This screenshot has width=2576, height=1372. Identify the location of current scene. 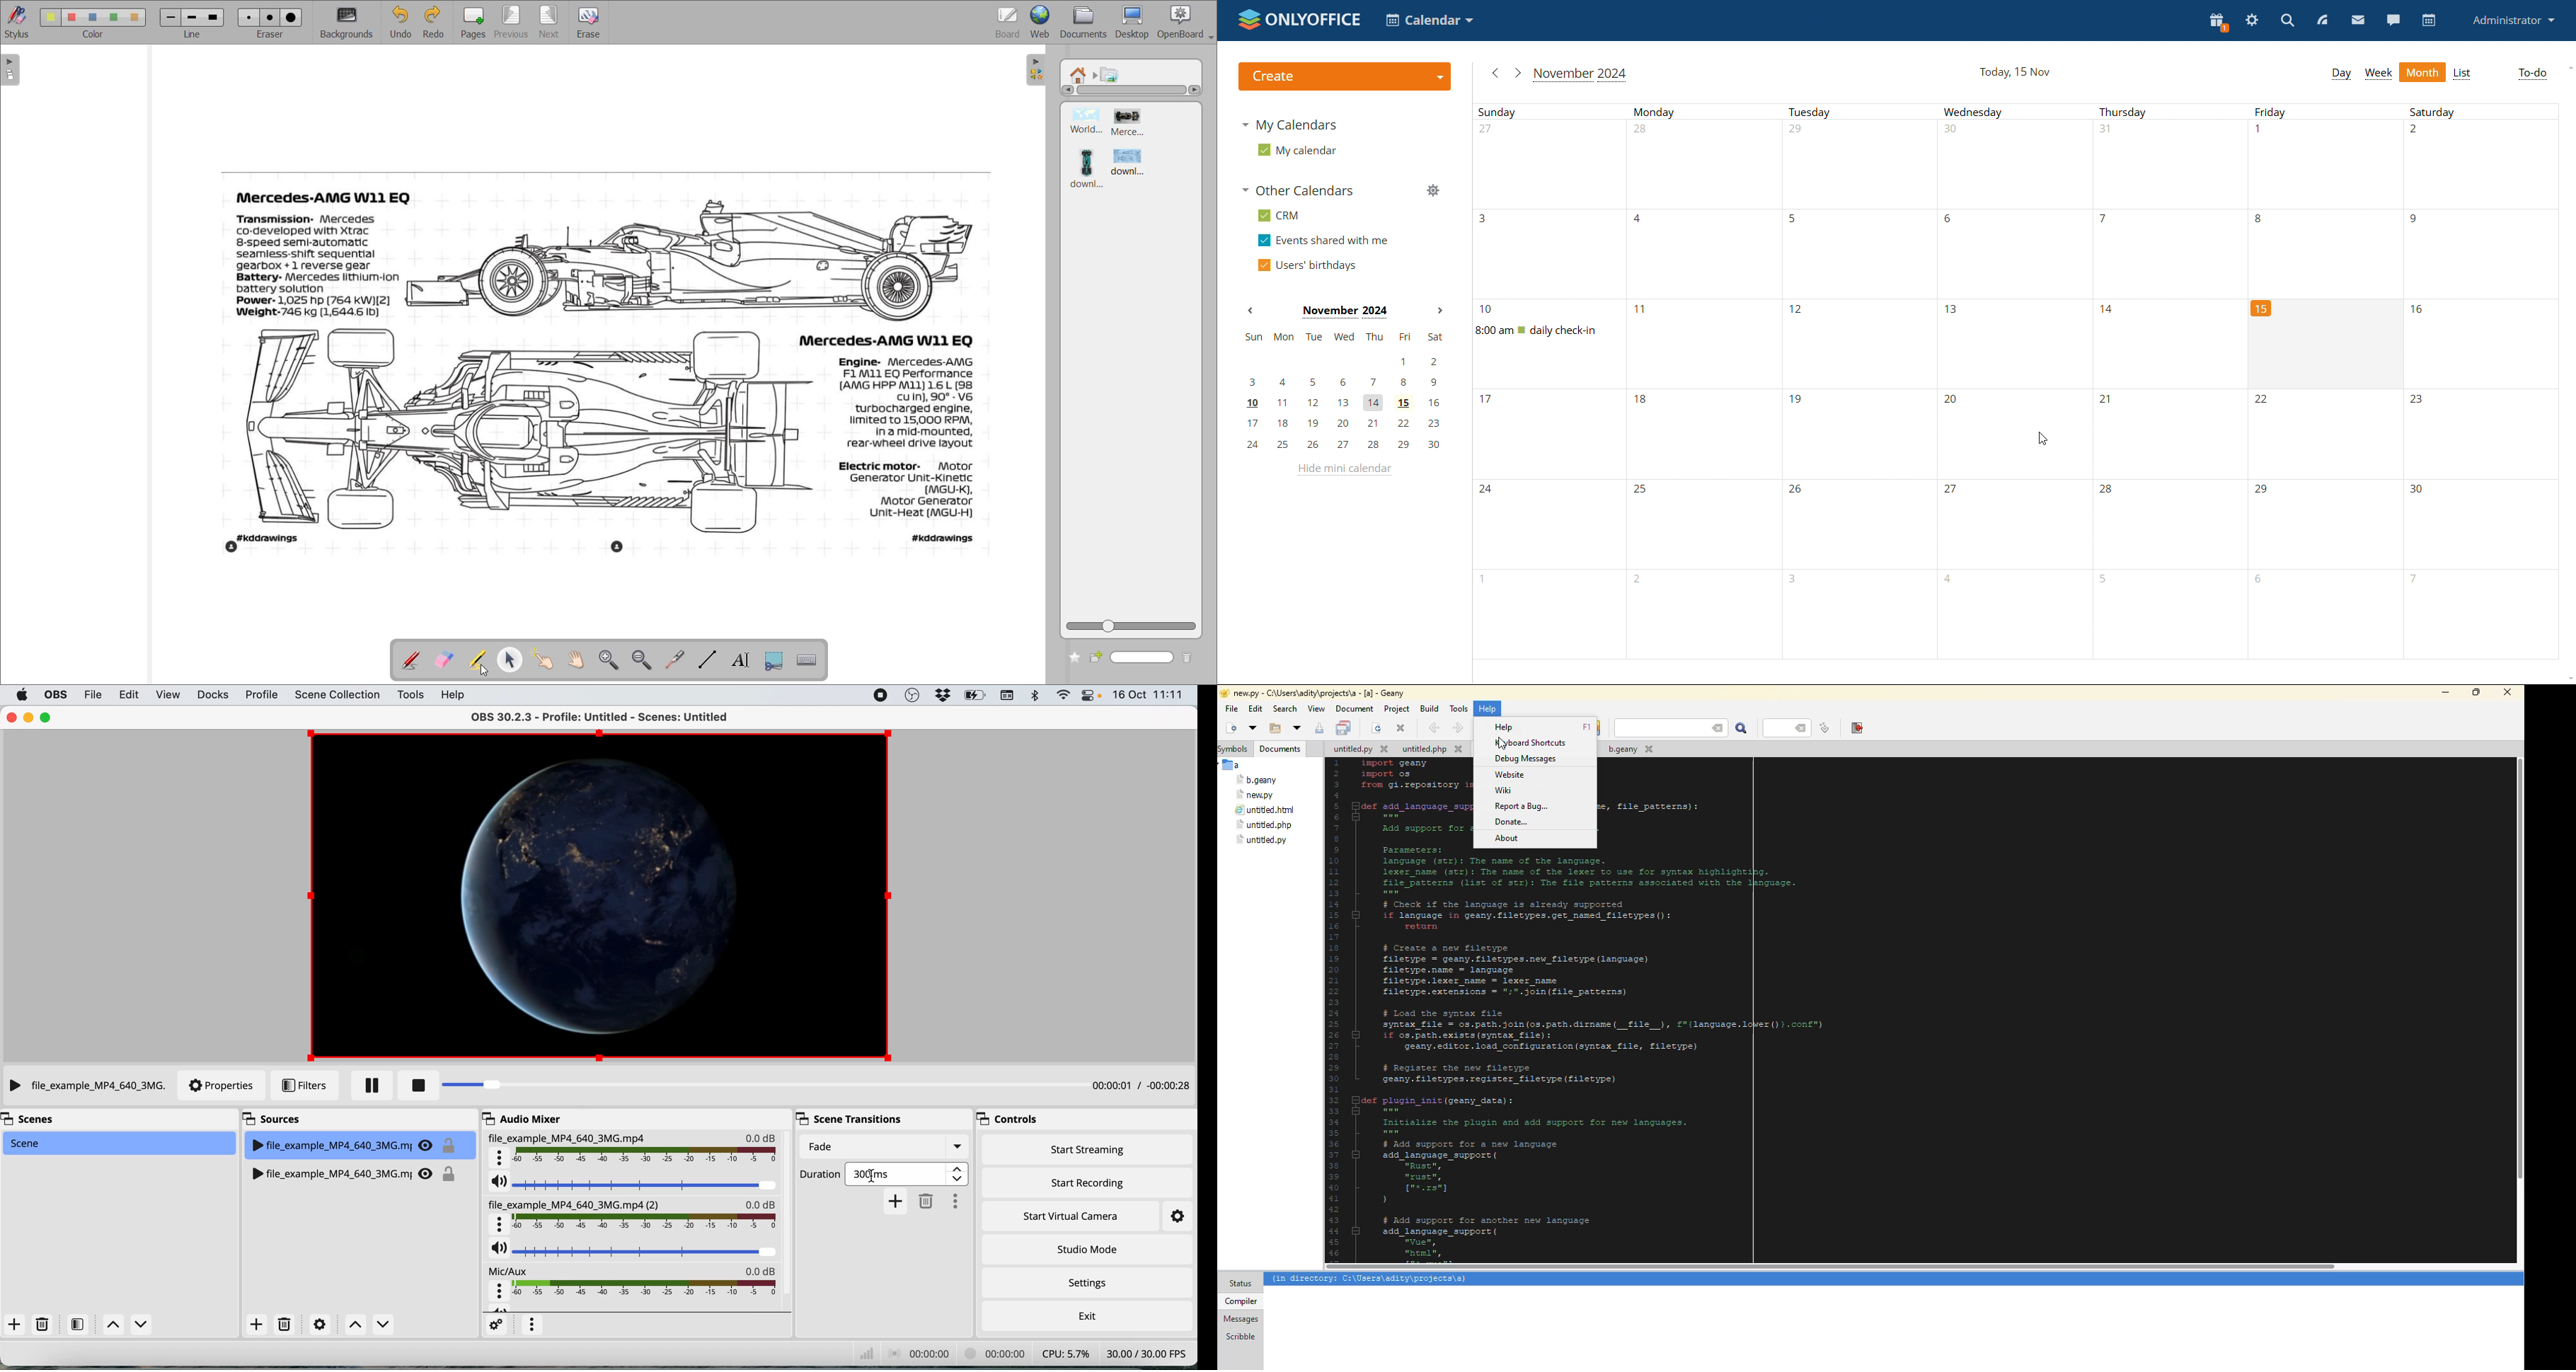
(122, 1144).